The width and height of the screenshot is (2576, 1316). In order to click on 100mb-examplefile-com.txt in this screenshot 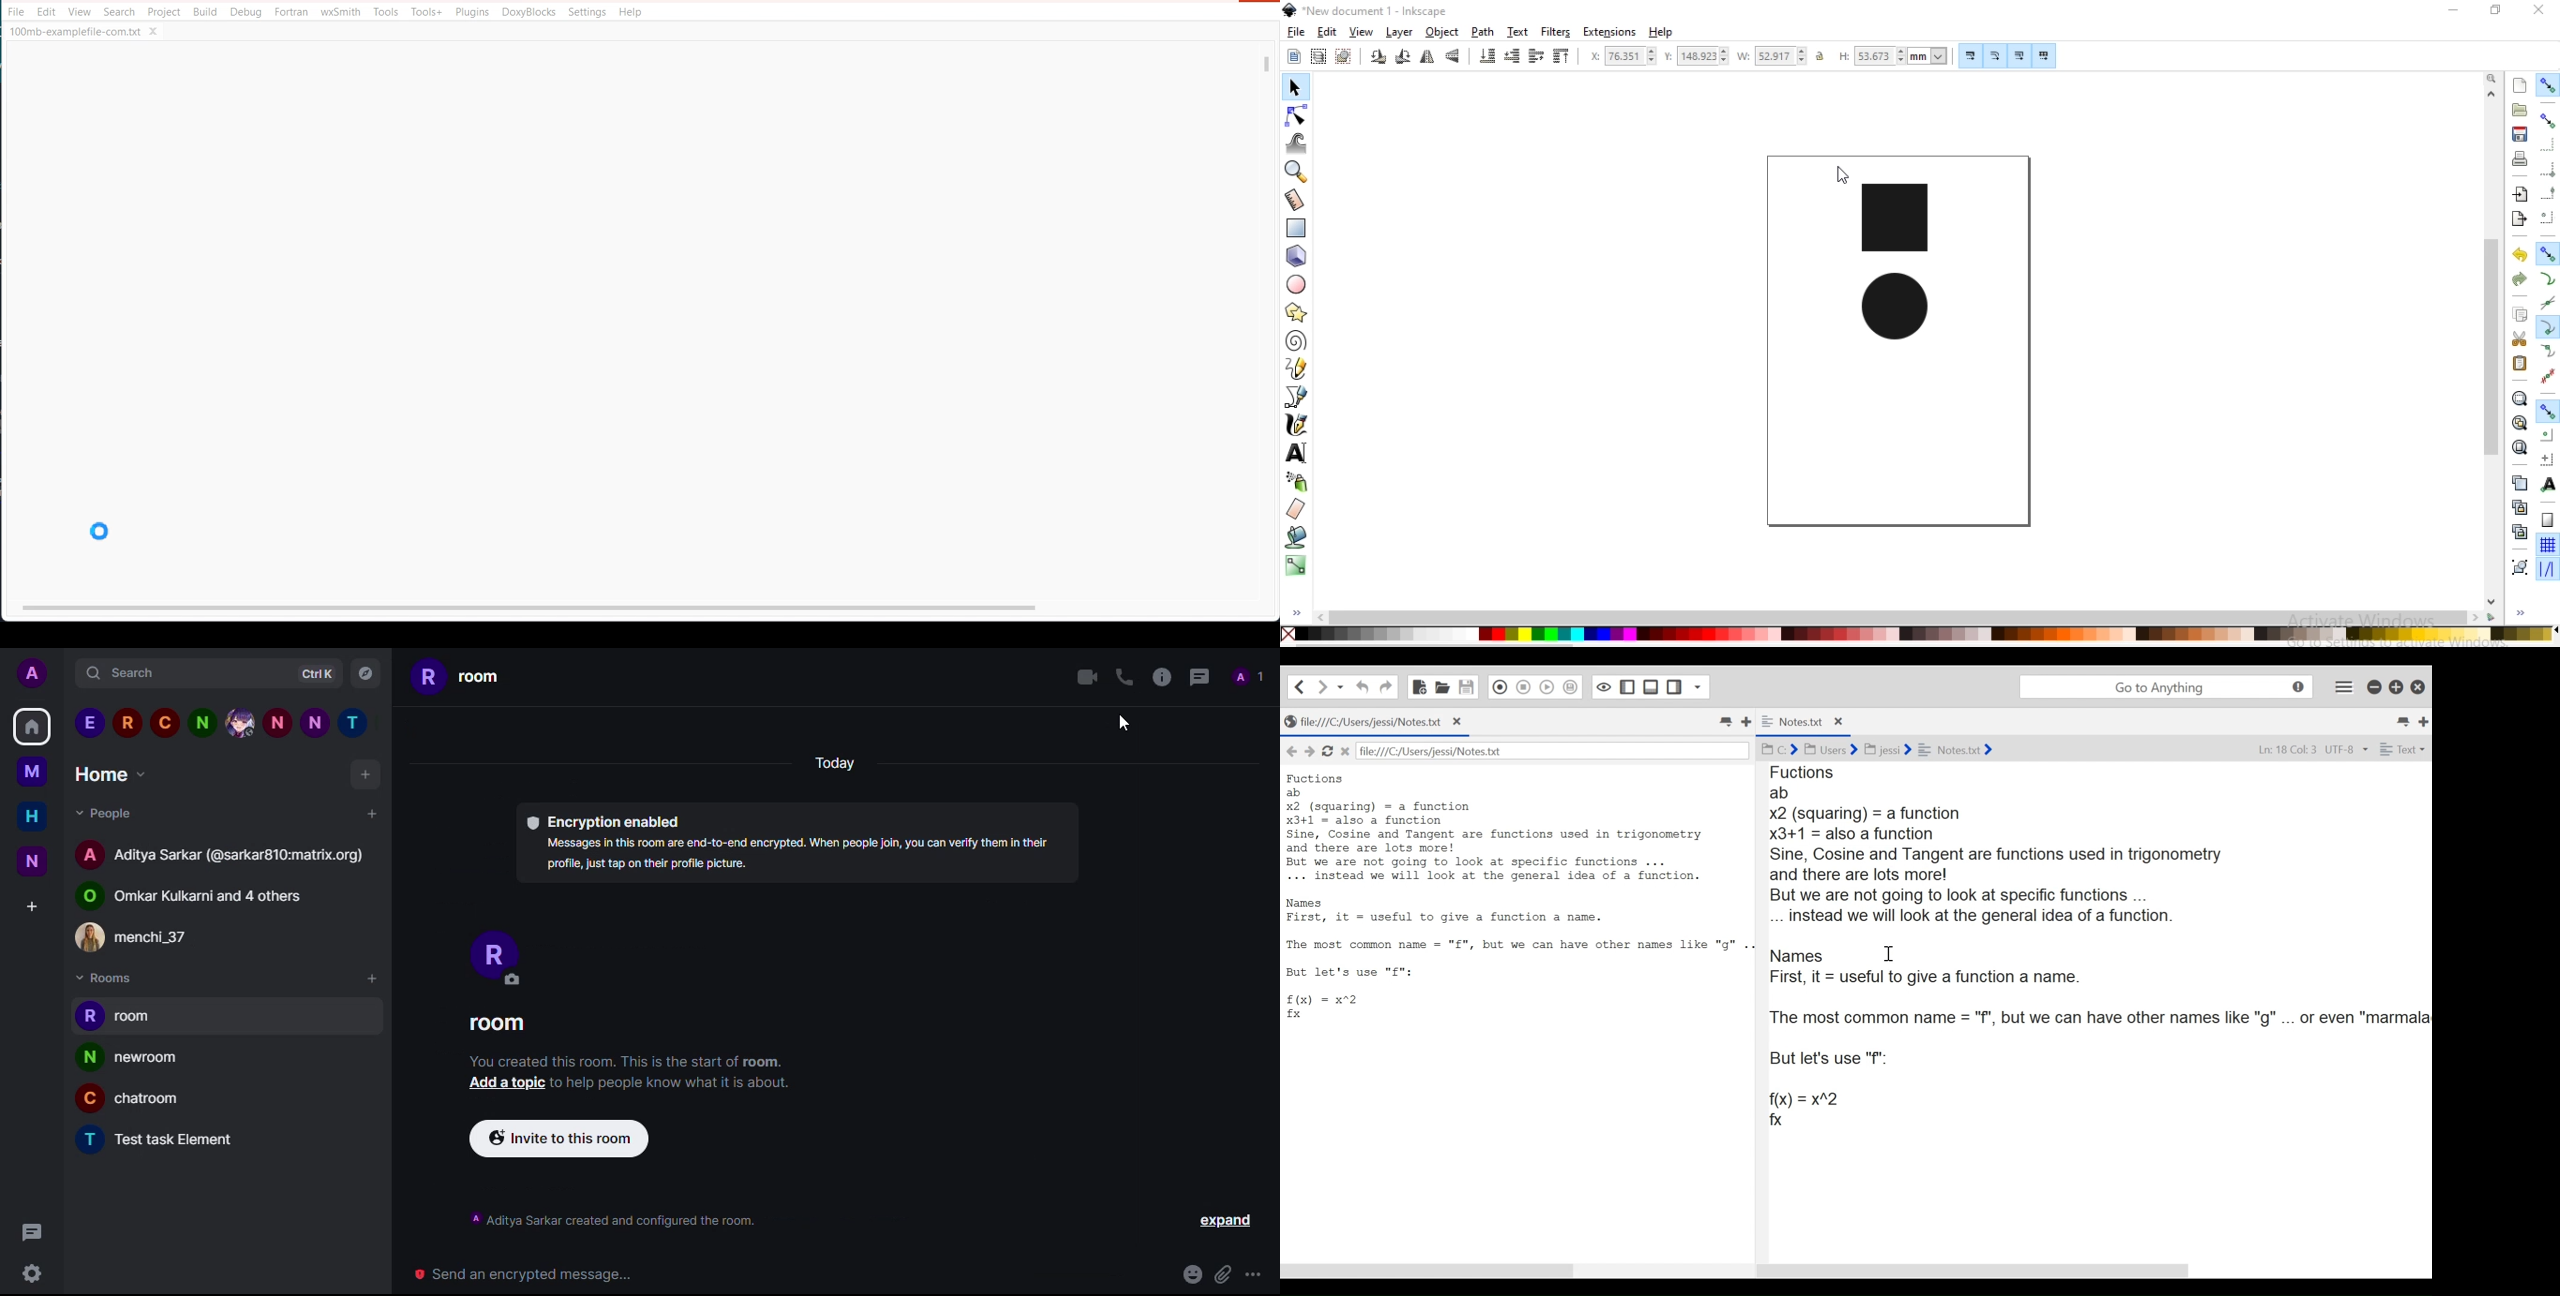, I will do `click(82, 31)`.